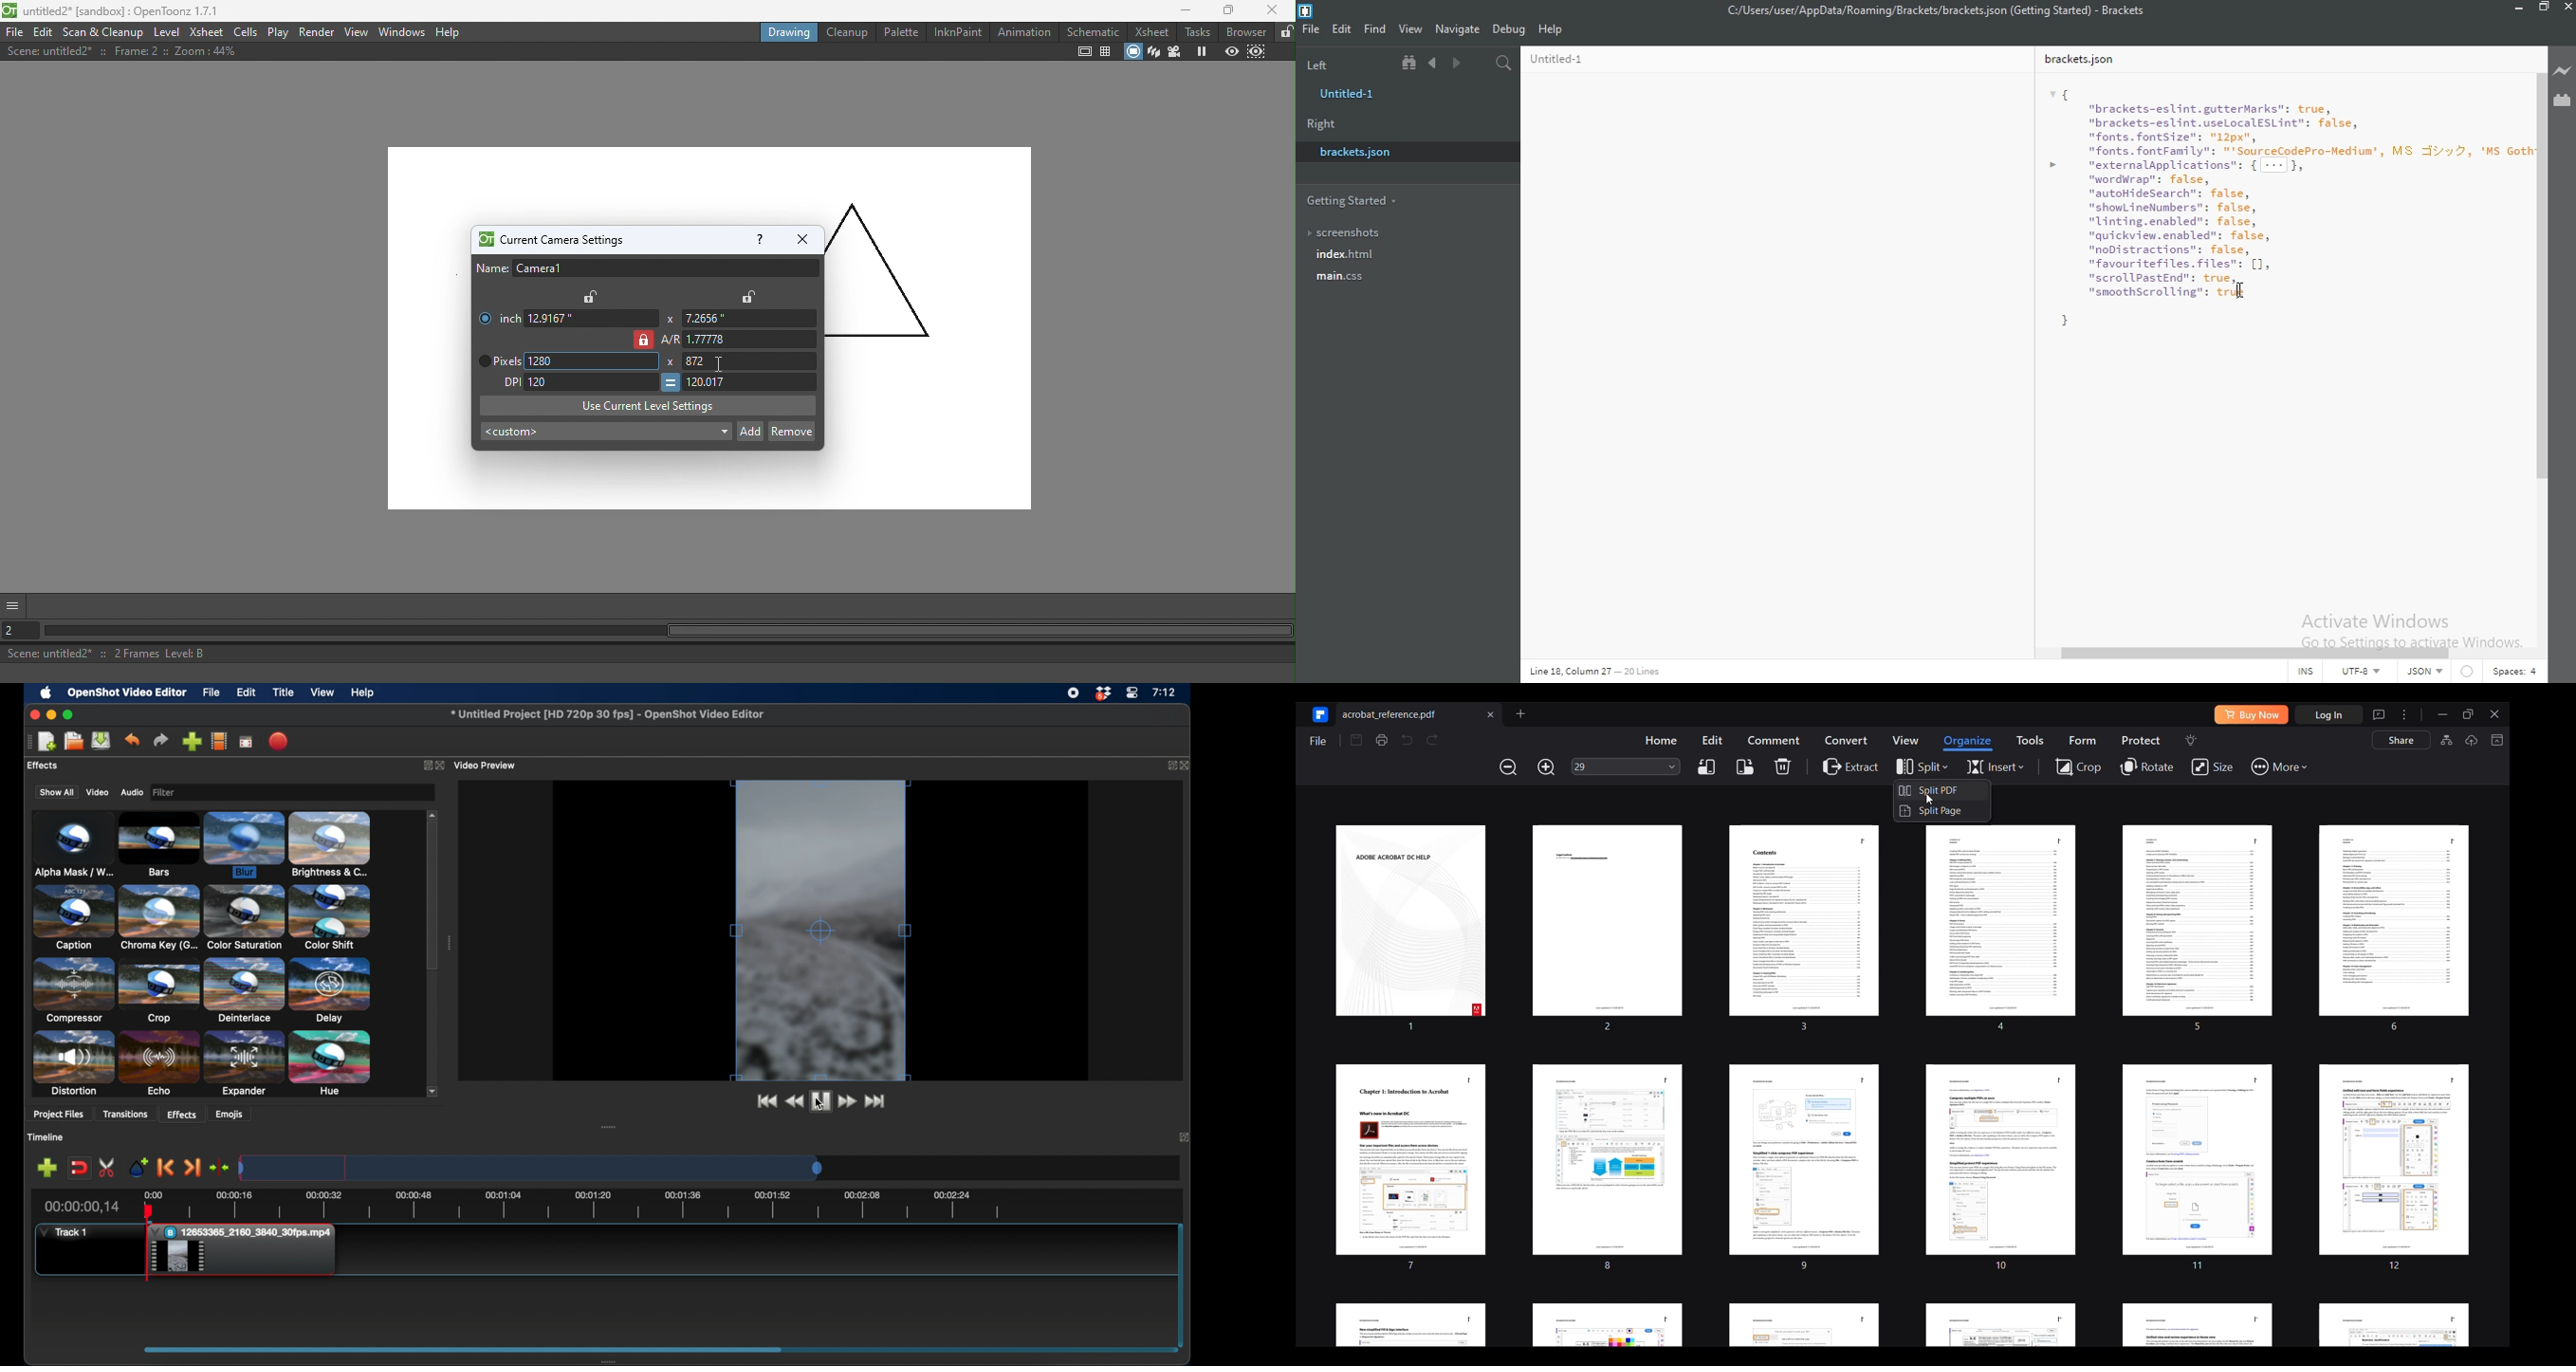 Image resolution: width=2576 pixels, height=1372 pixels. Describe the element at coordinates (168, 30) in the screenshot. I see `Level` at that location.